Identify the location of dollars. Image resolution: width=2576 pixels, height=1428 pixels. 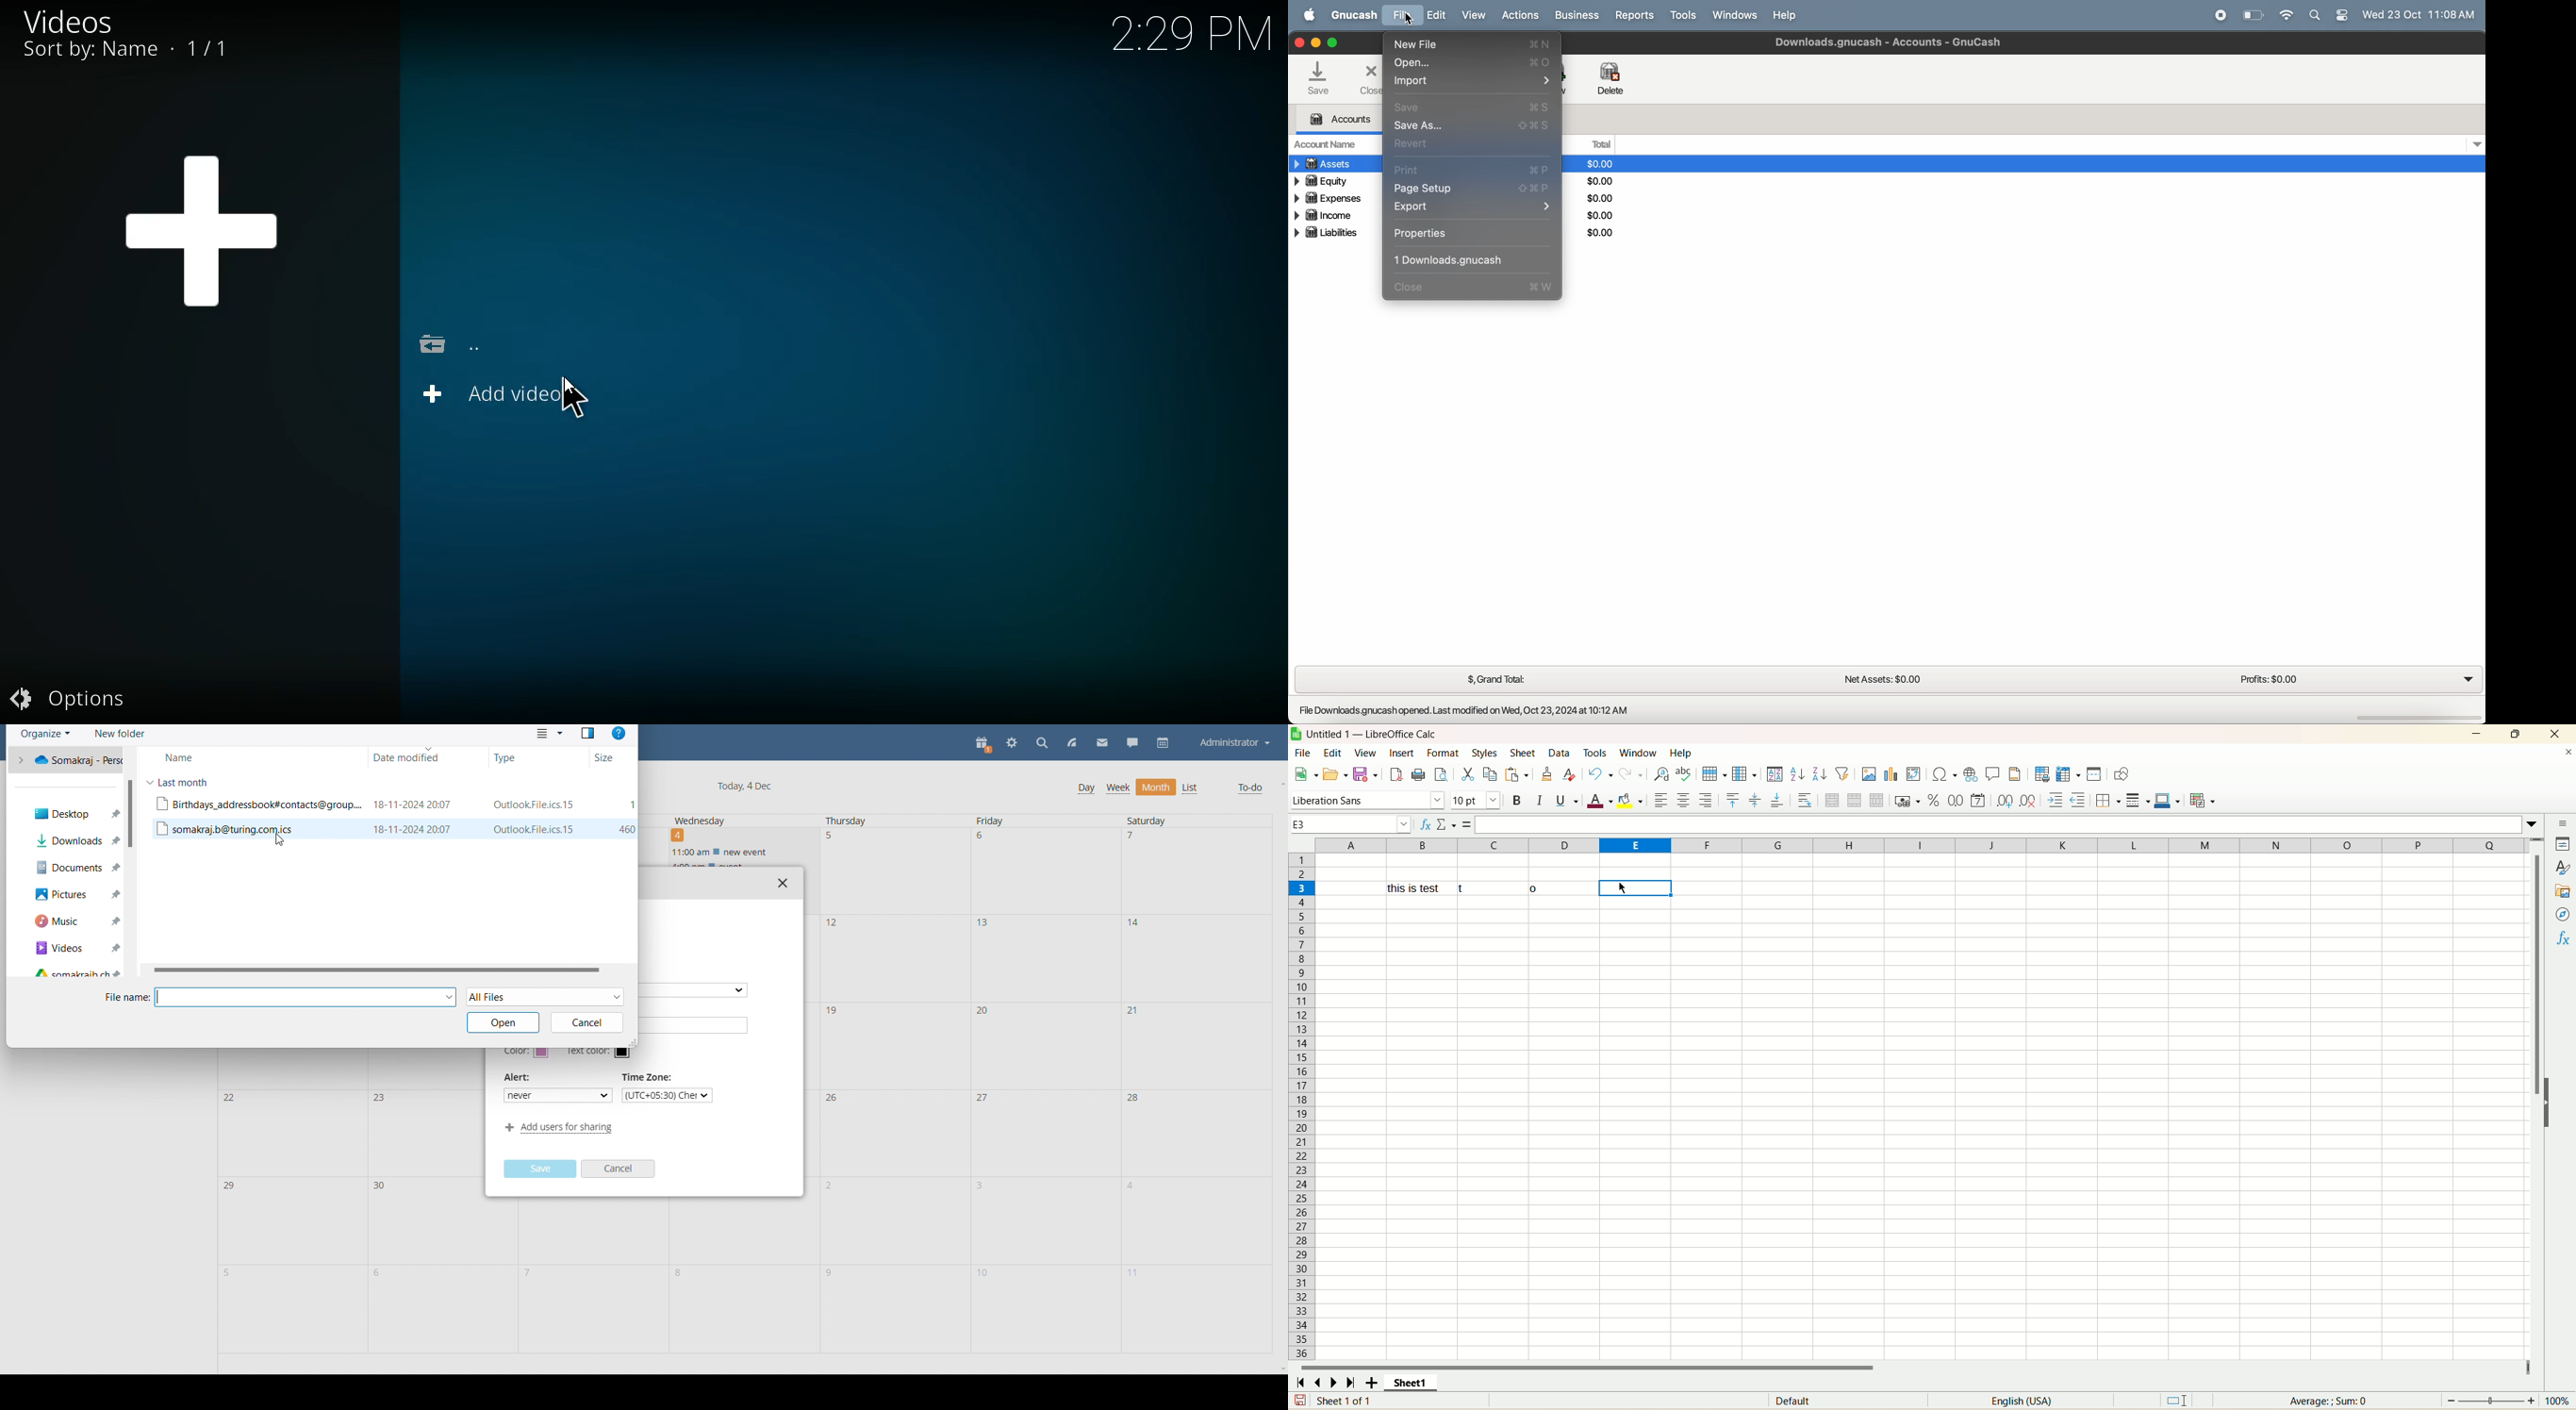
(1599, 182).